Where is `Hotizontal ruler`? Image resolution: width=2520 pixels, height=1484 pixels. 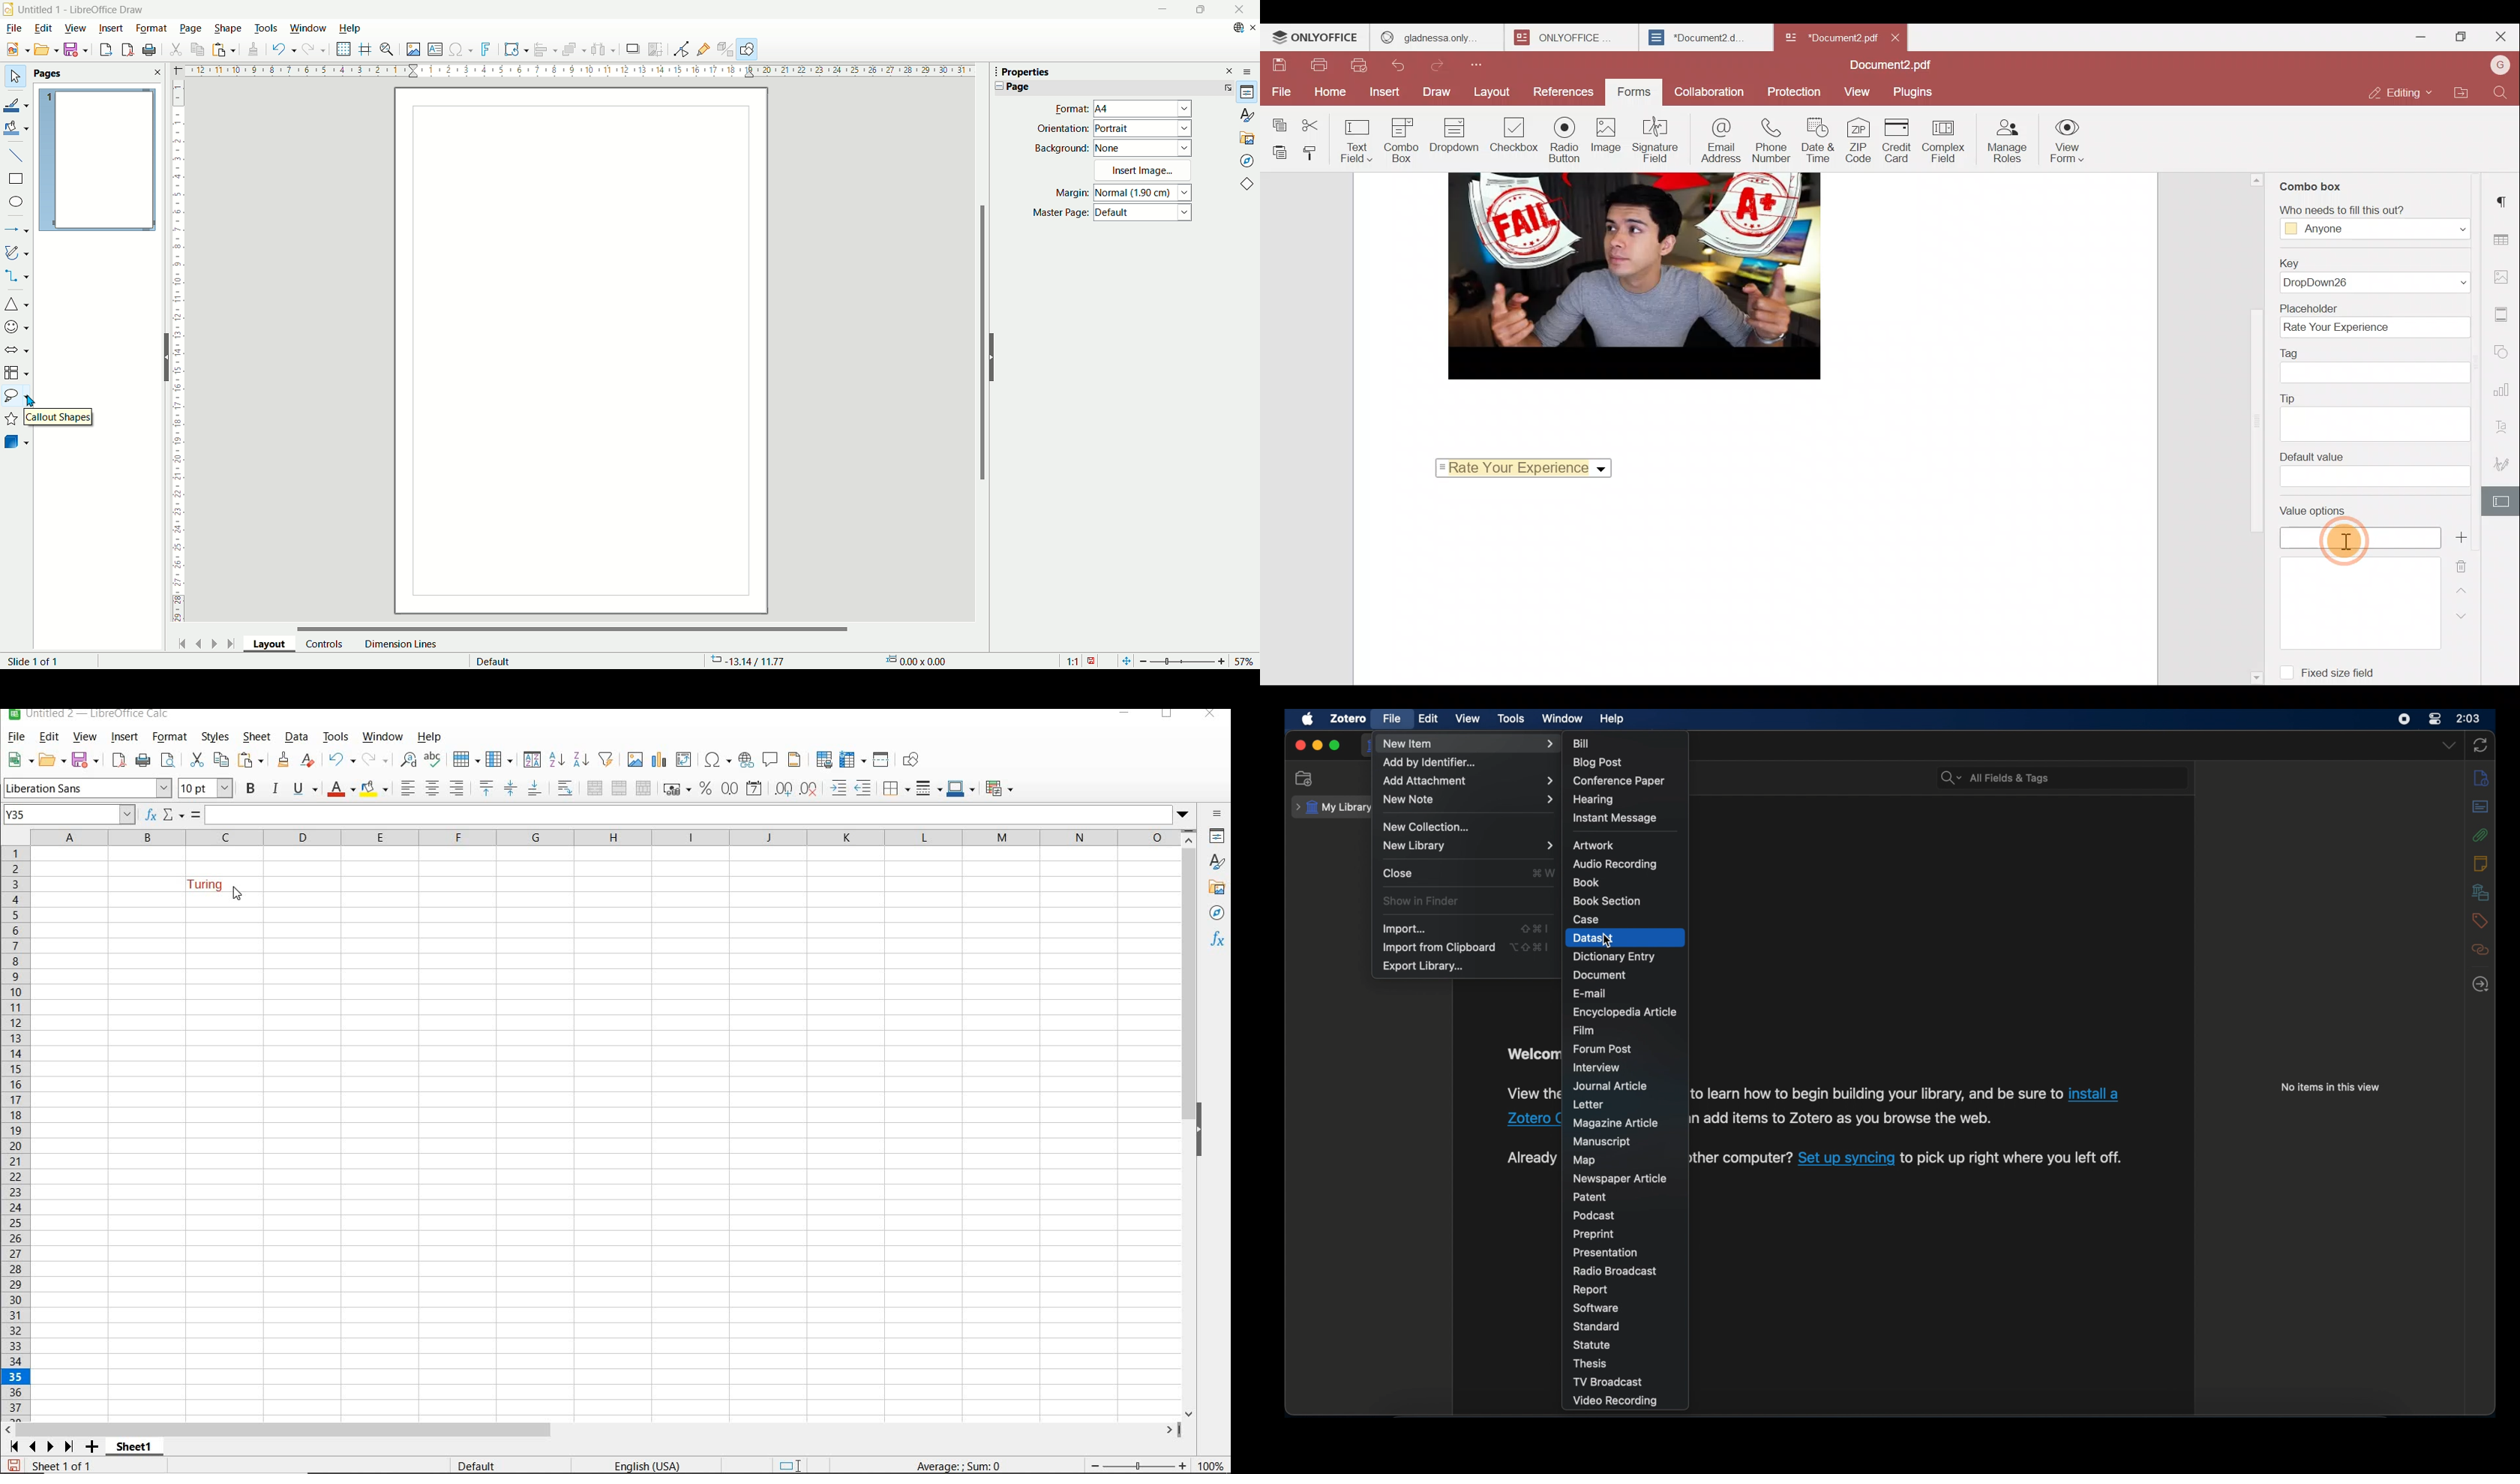
Hotizontal ruler is located at coordinates (579, 72).